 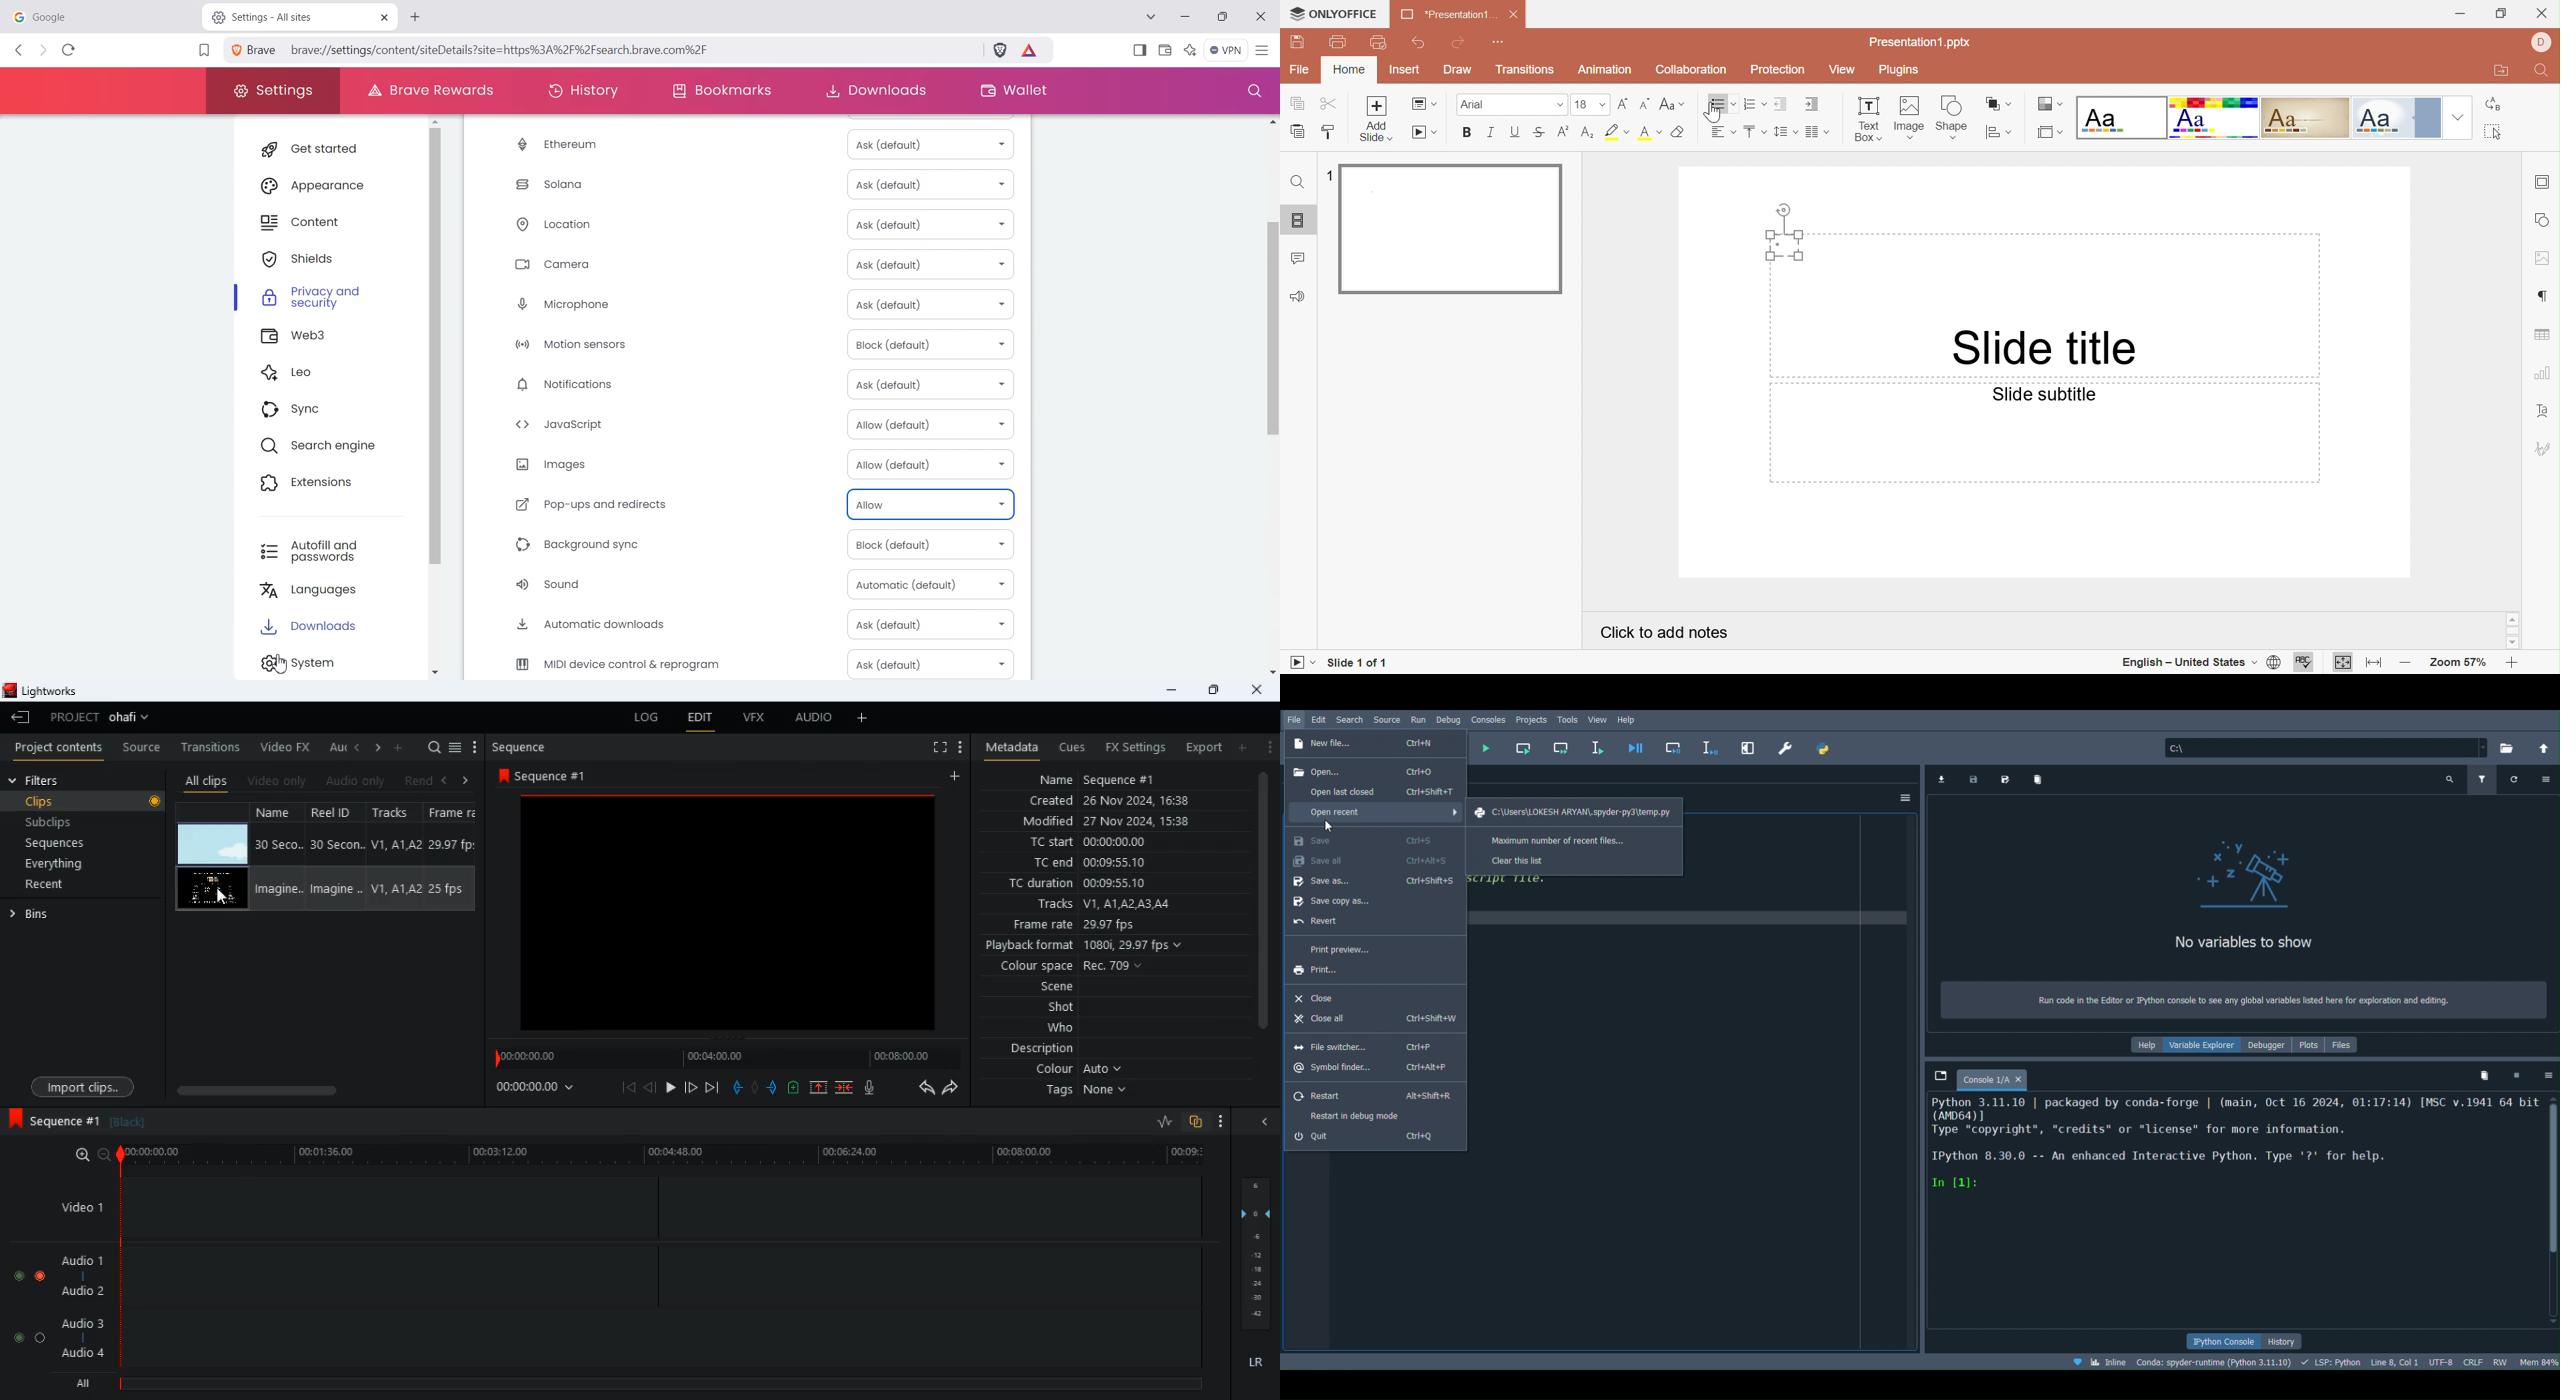 What do you see at coordinates (2512, 663) in the screenshot?
I see `Zoom in` at bounding box center [2512, 663].